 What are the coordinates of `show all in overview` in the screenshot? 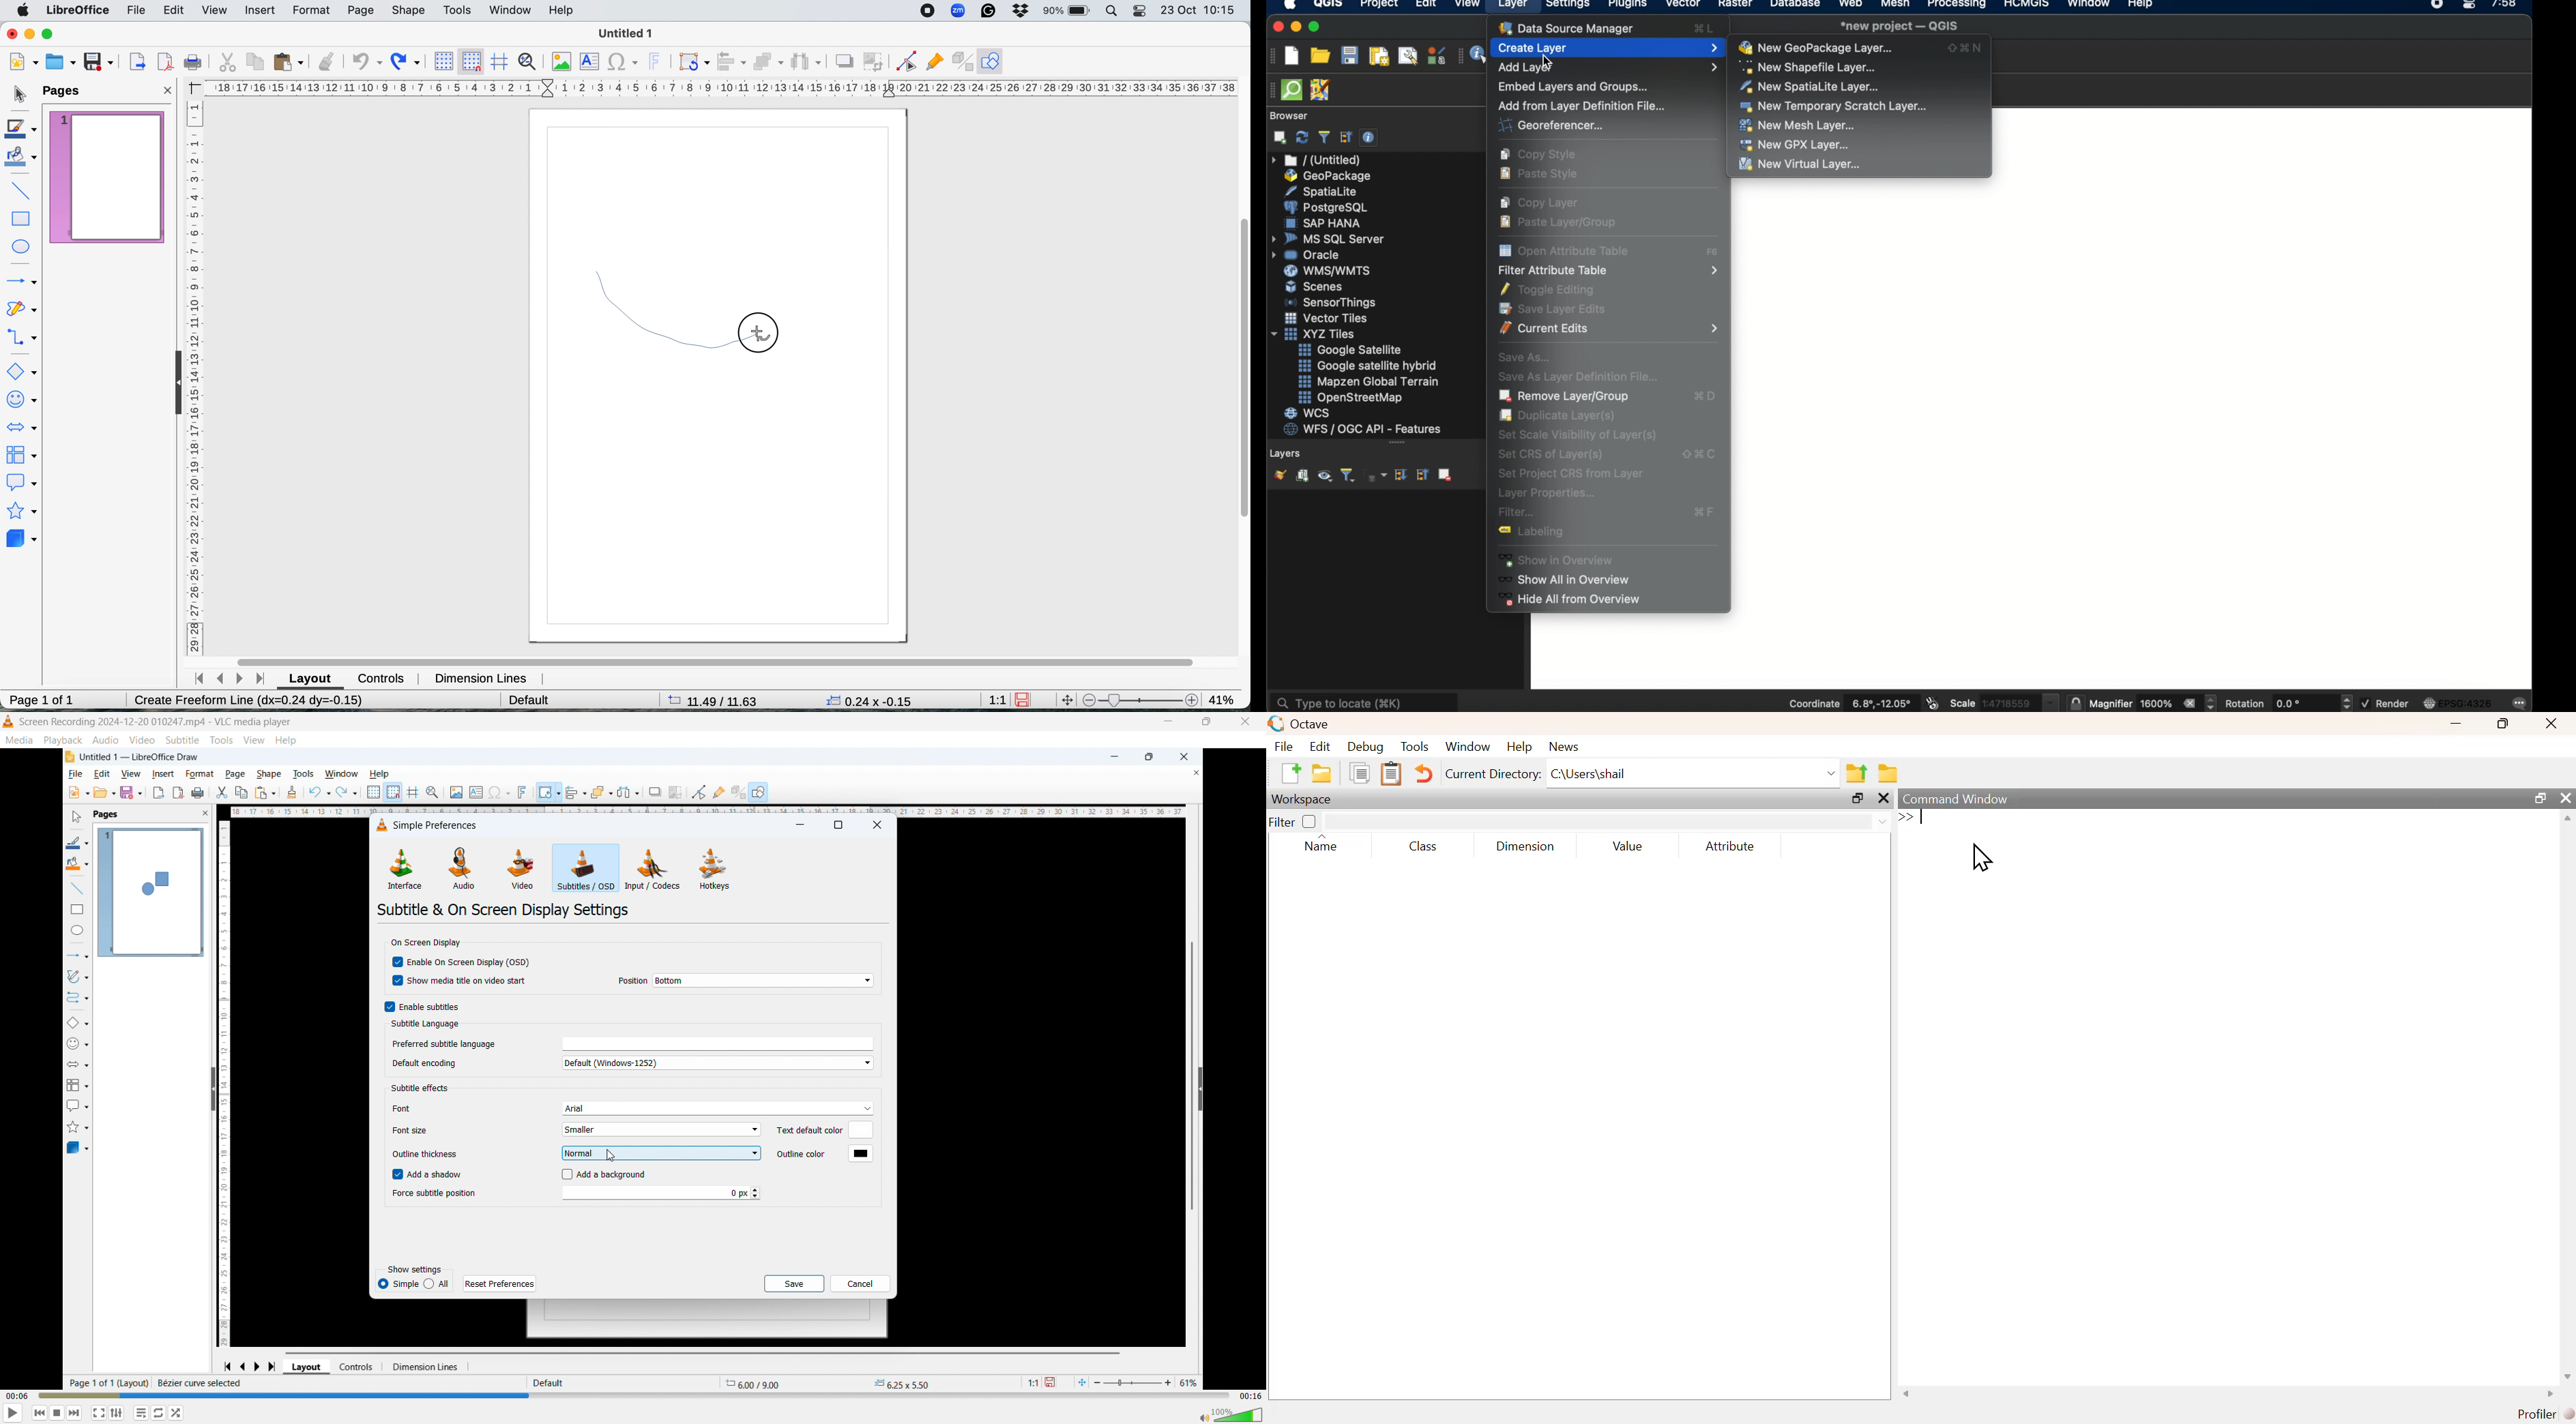 It's located at (1569, 579).